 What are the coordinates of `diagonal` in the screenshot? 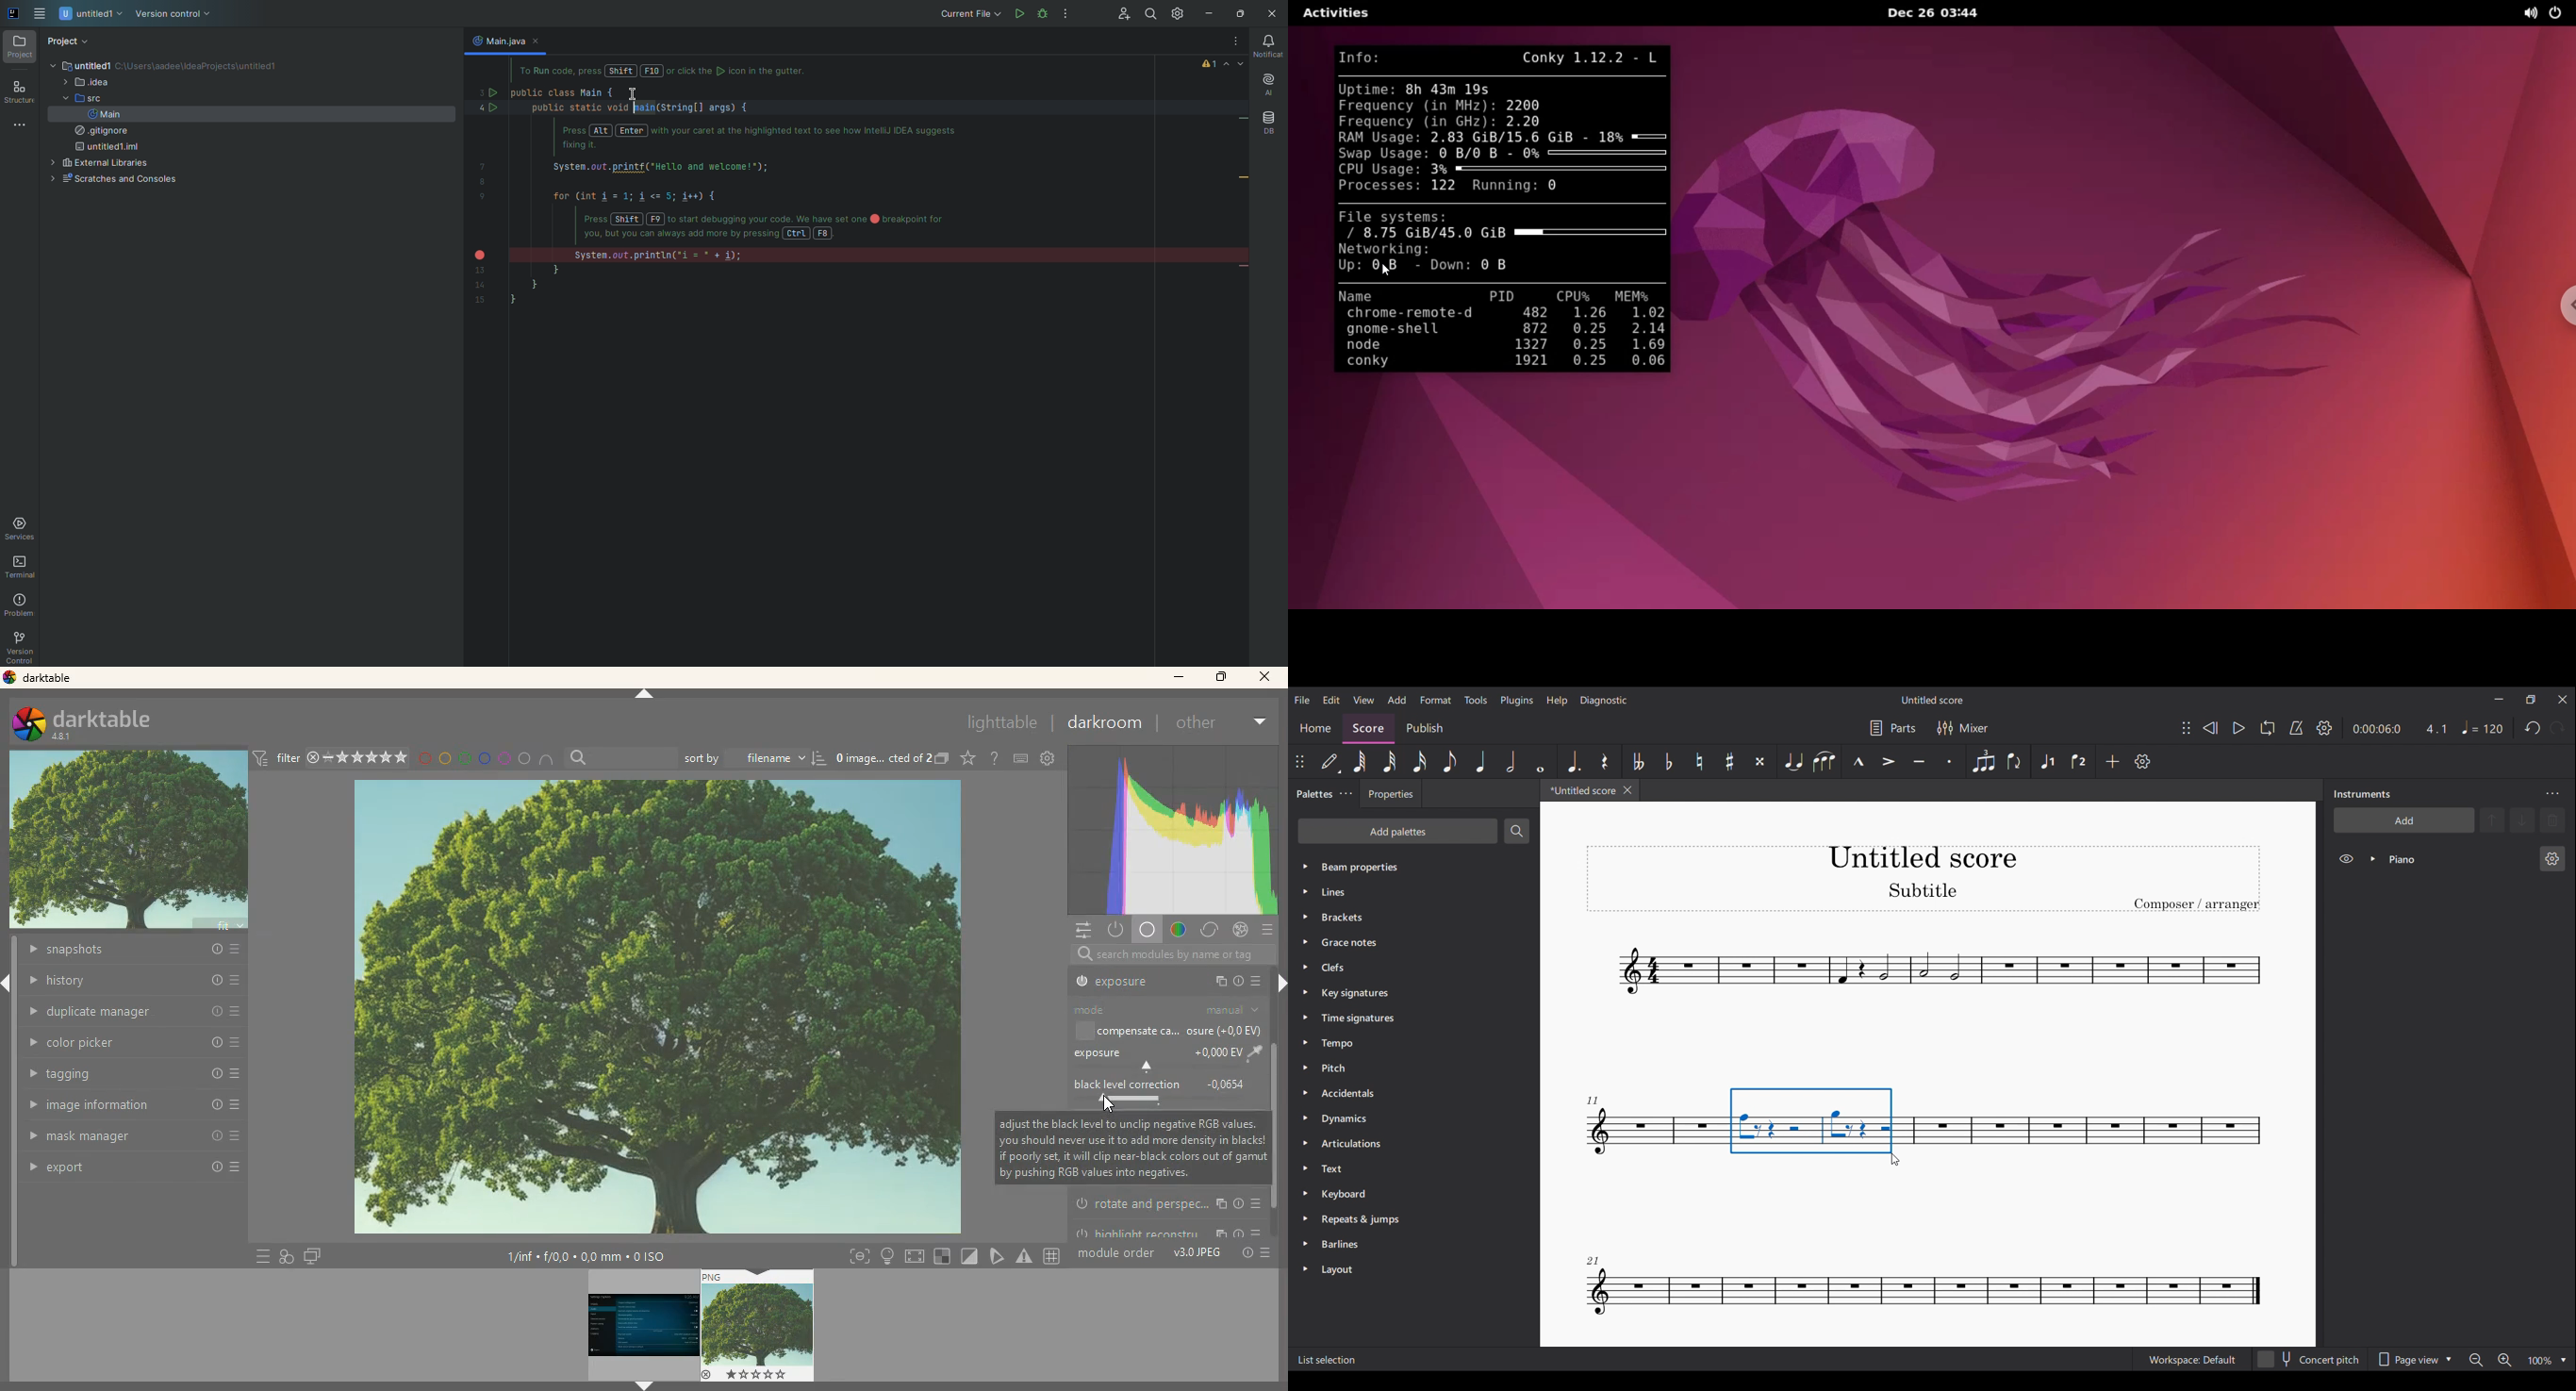 It's located at (967, 1255).